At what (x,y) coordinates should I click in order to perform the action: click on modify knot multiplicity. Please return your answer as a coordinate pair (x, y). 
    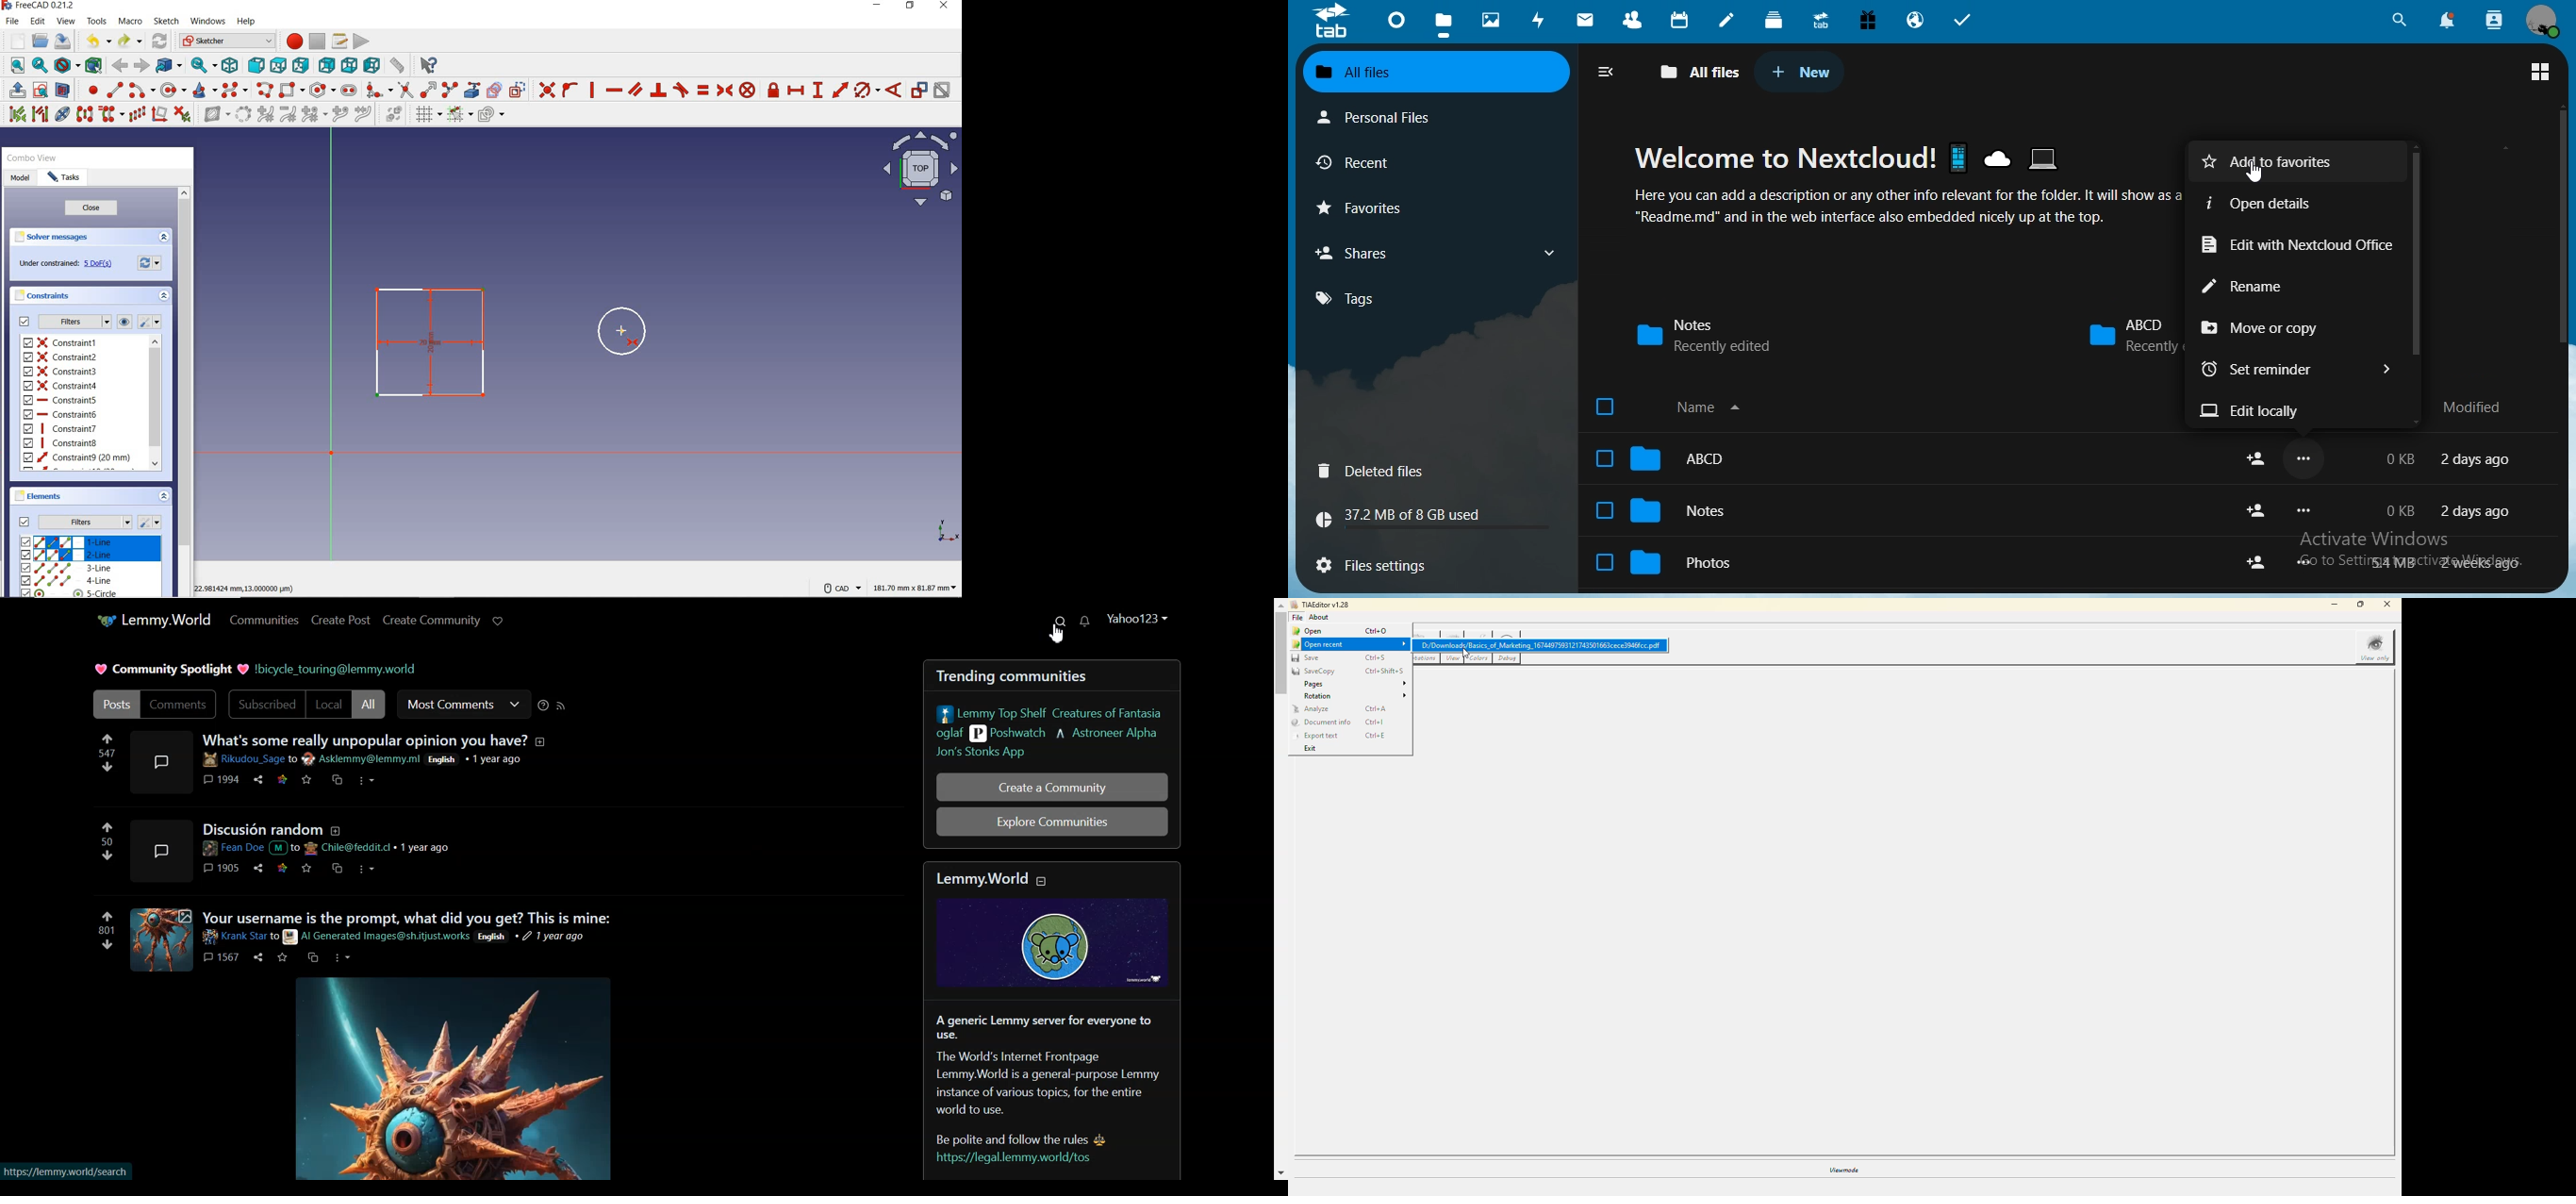
    Looking at the image, I should click on (314, 115).